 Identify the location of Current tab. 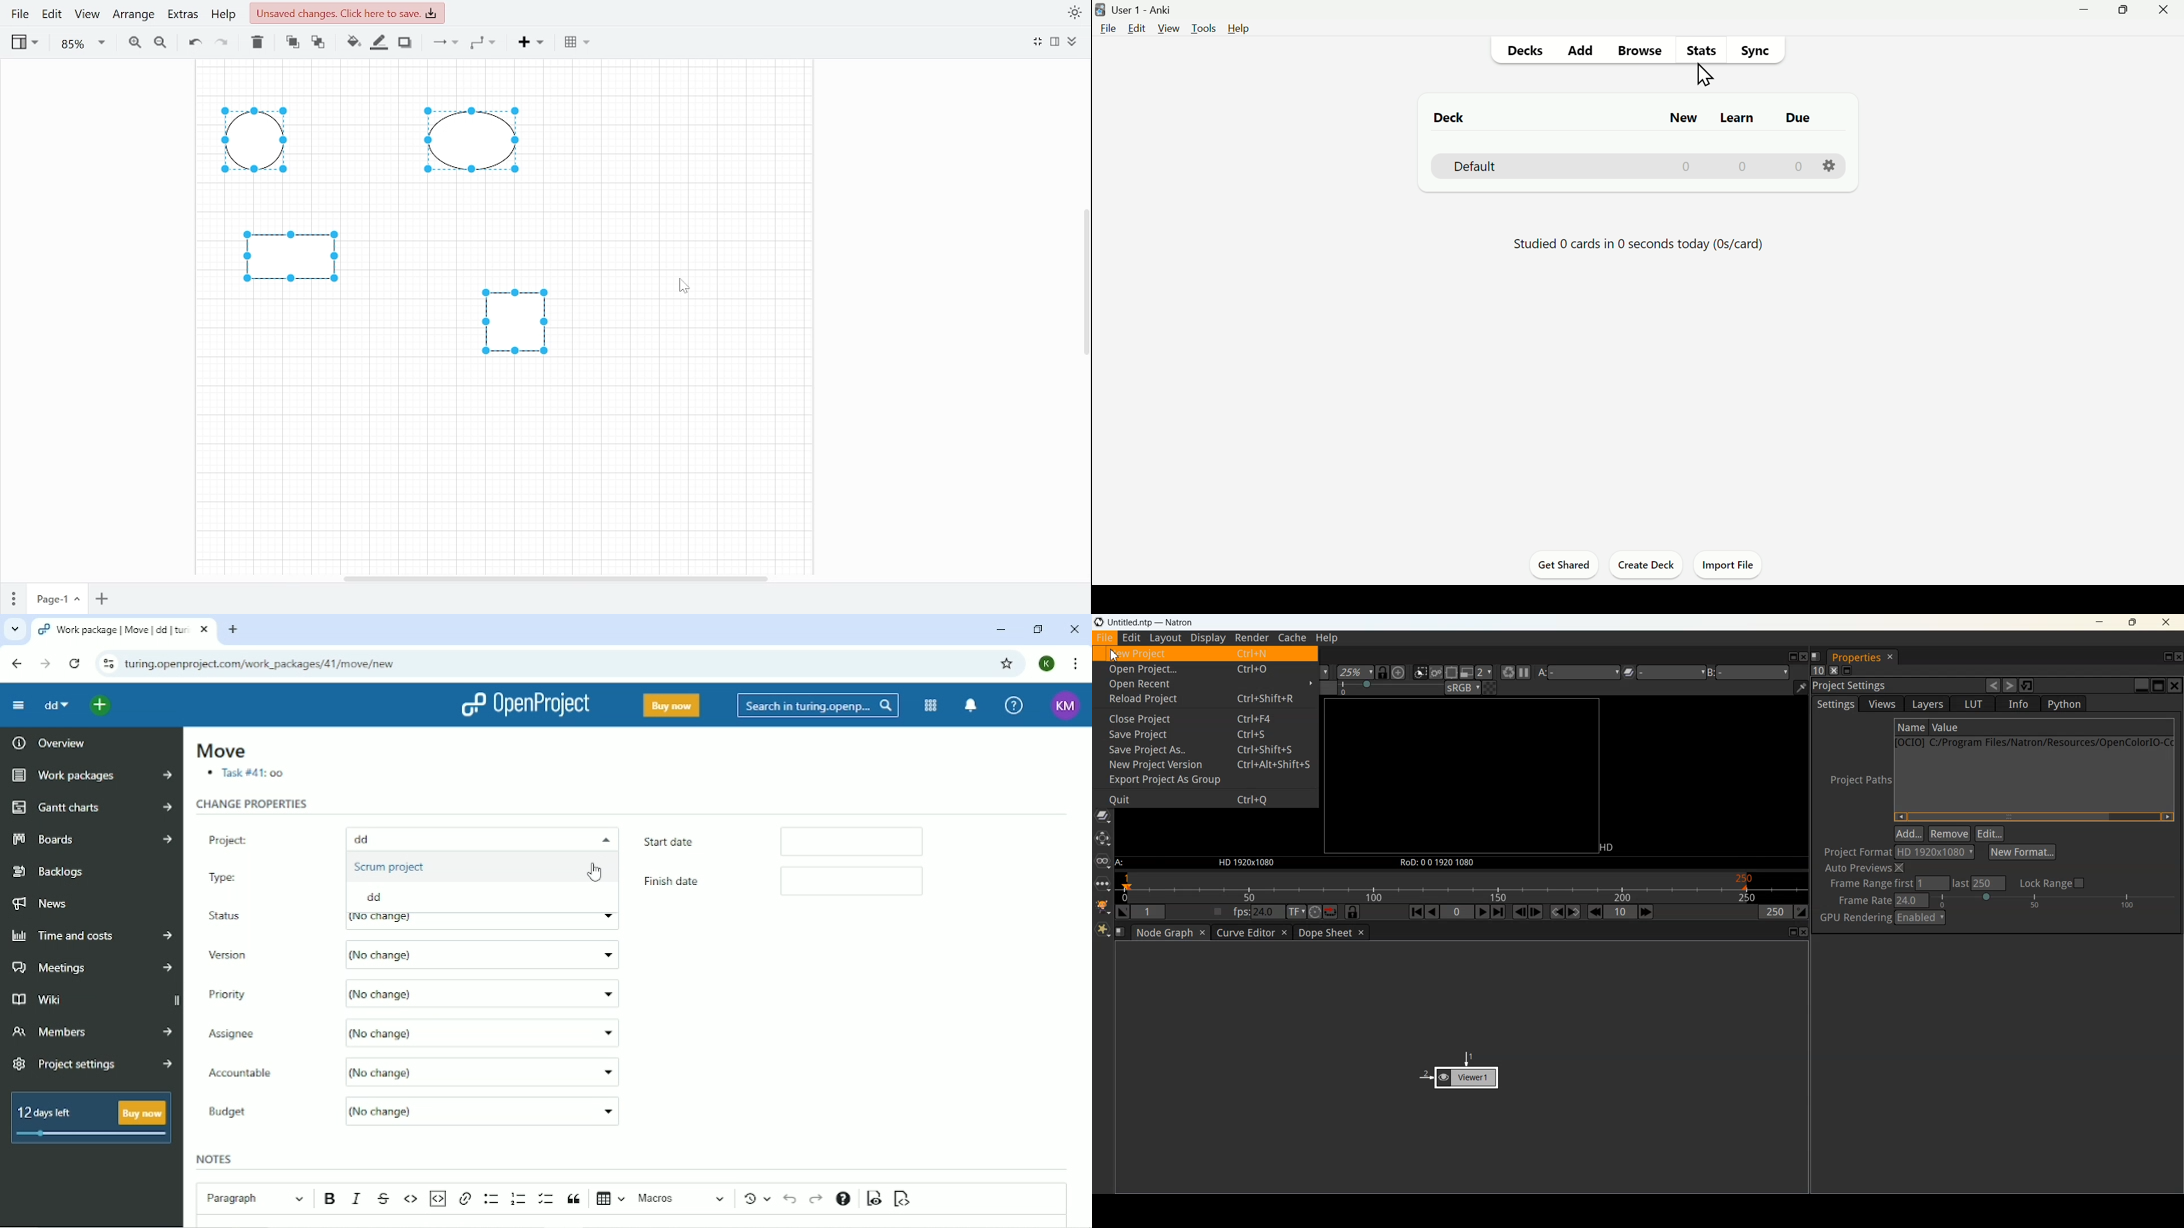
(122, 630).